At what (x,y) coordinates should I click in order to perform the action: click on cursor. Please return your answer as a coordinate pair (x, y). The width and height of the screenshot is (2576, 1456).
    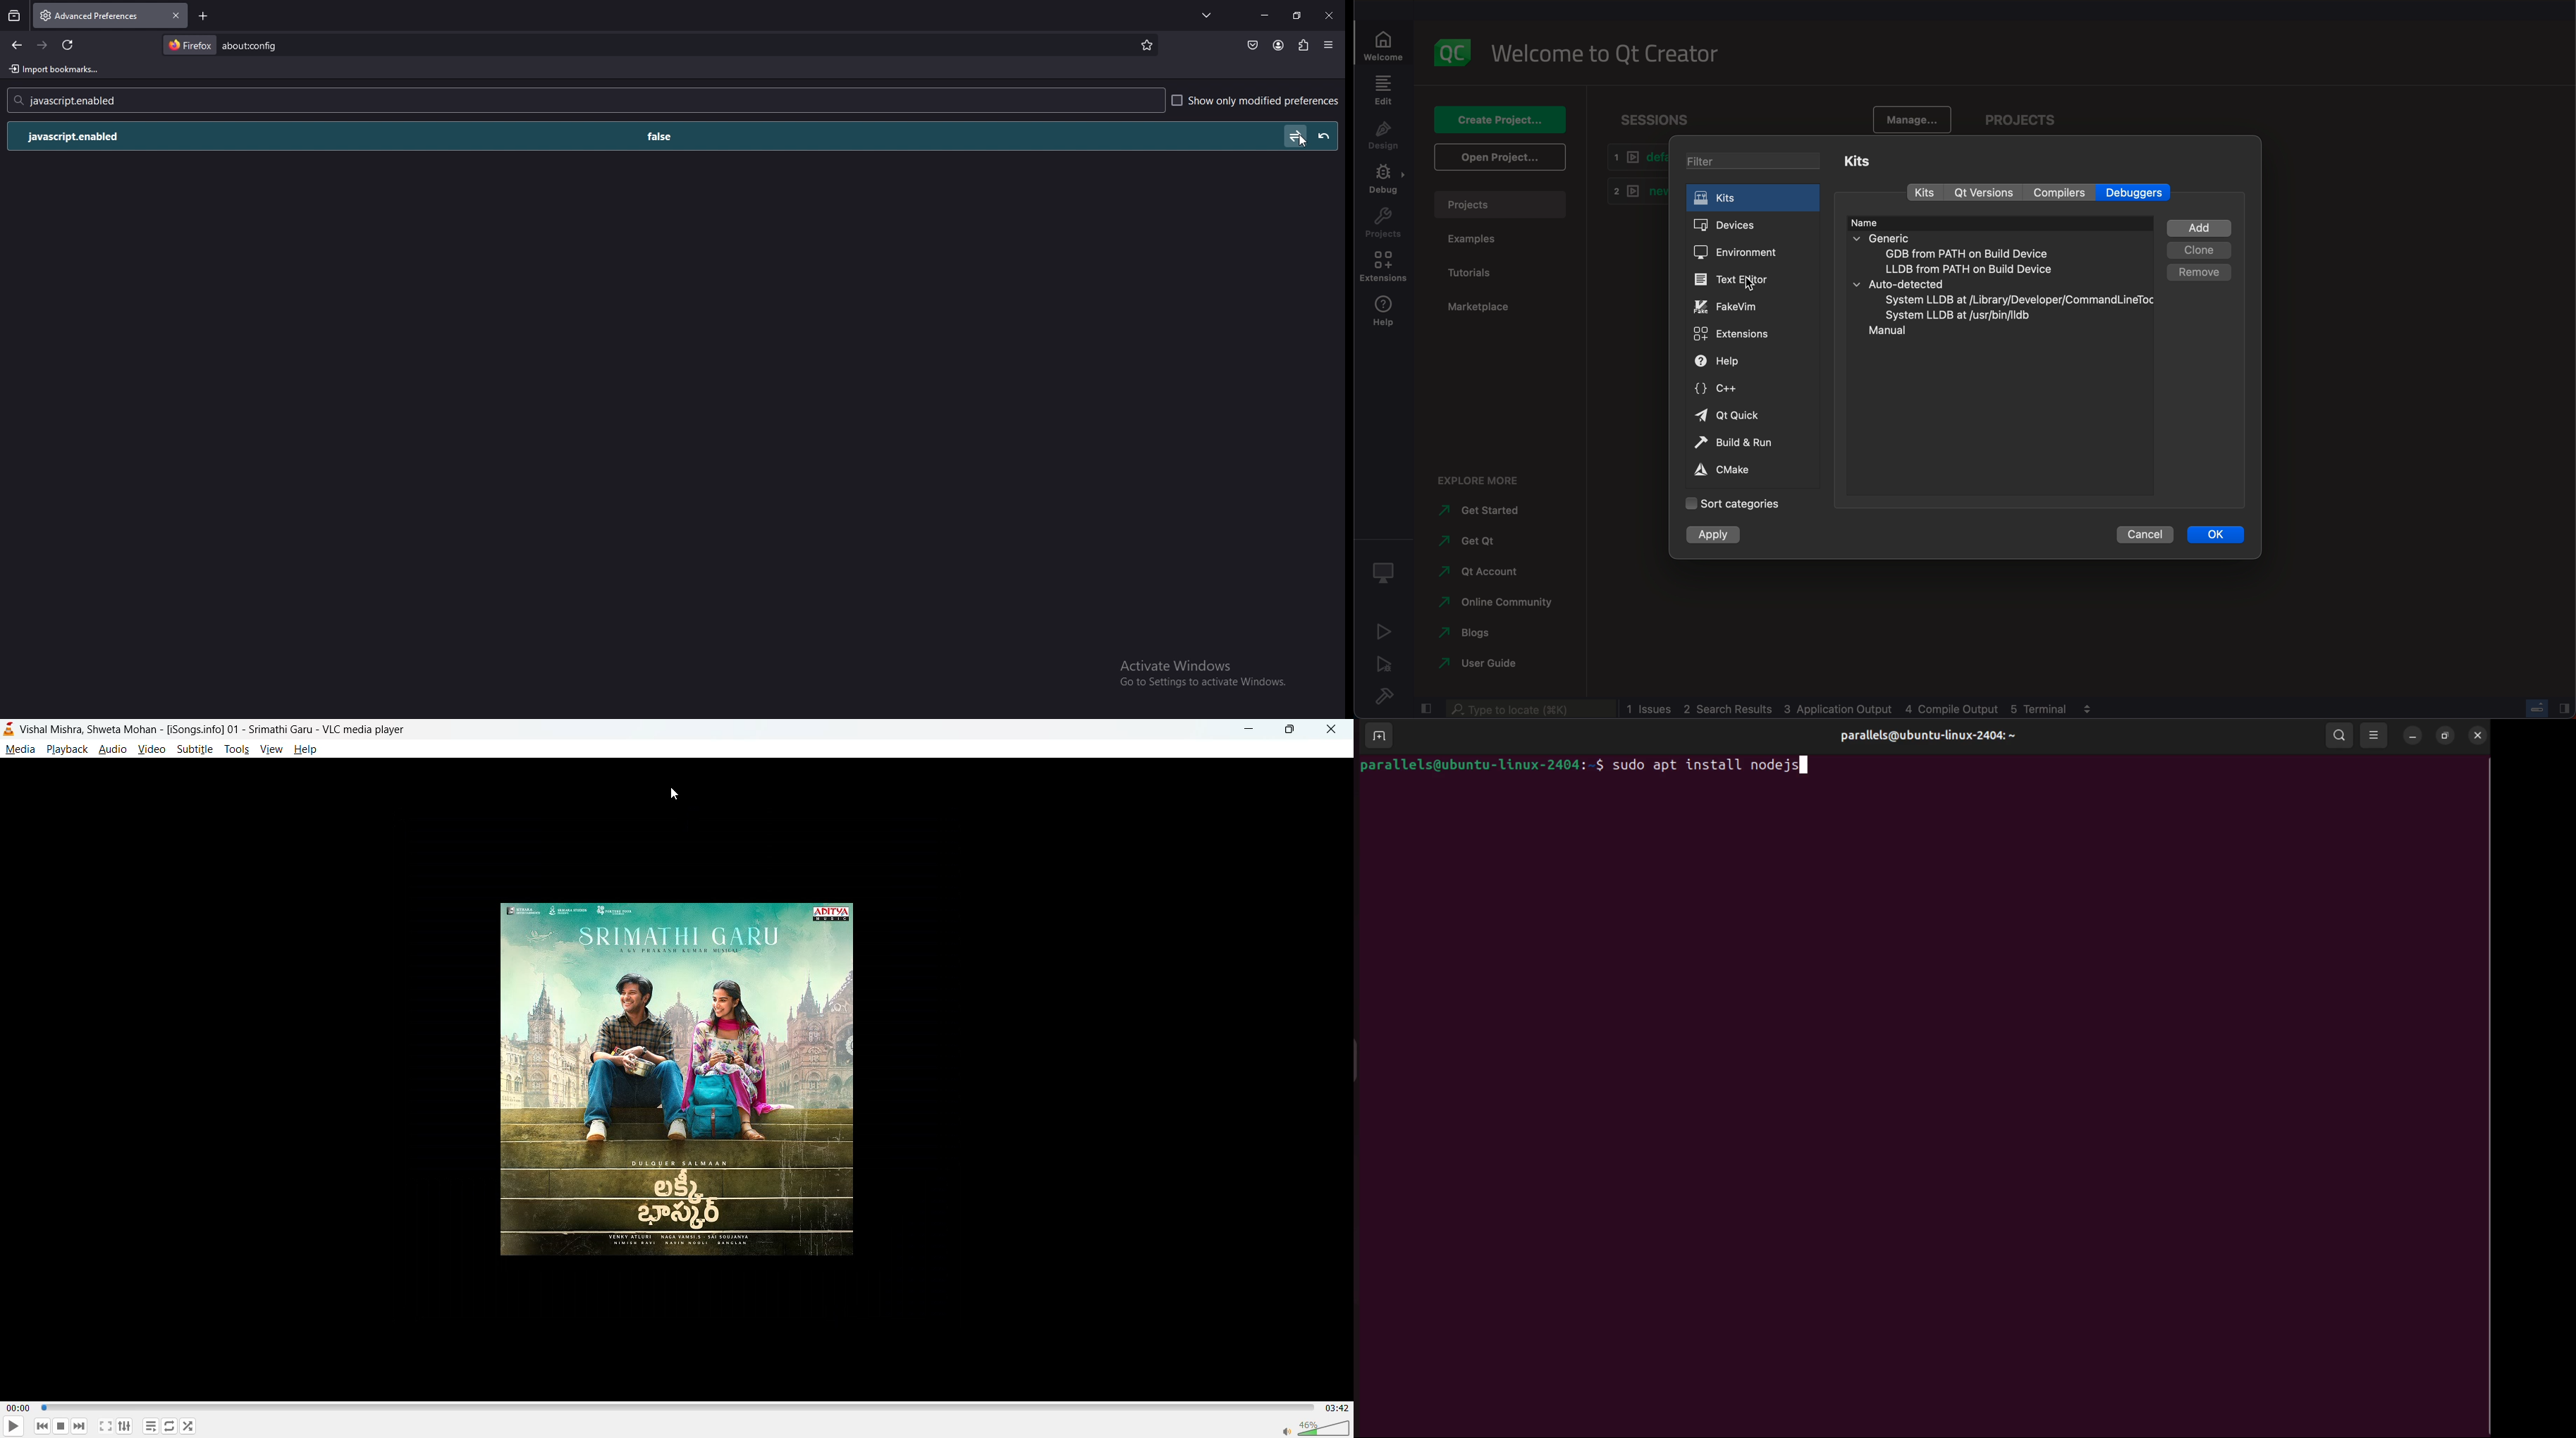
    Looking at the image, I should click on (673, 796).